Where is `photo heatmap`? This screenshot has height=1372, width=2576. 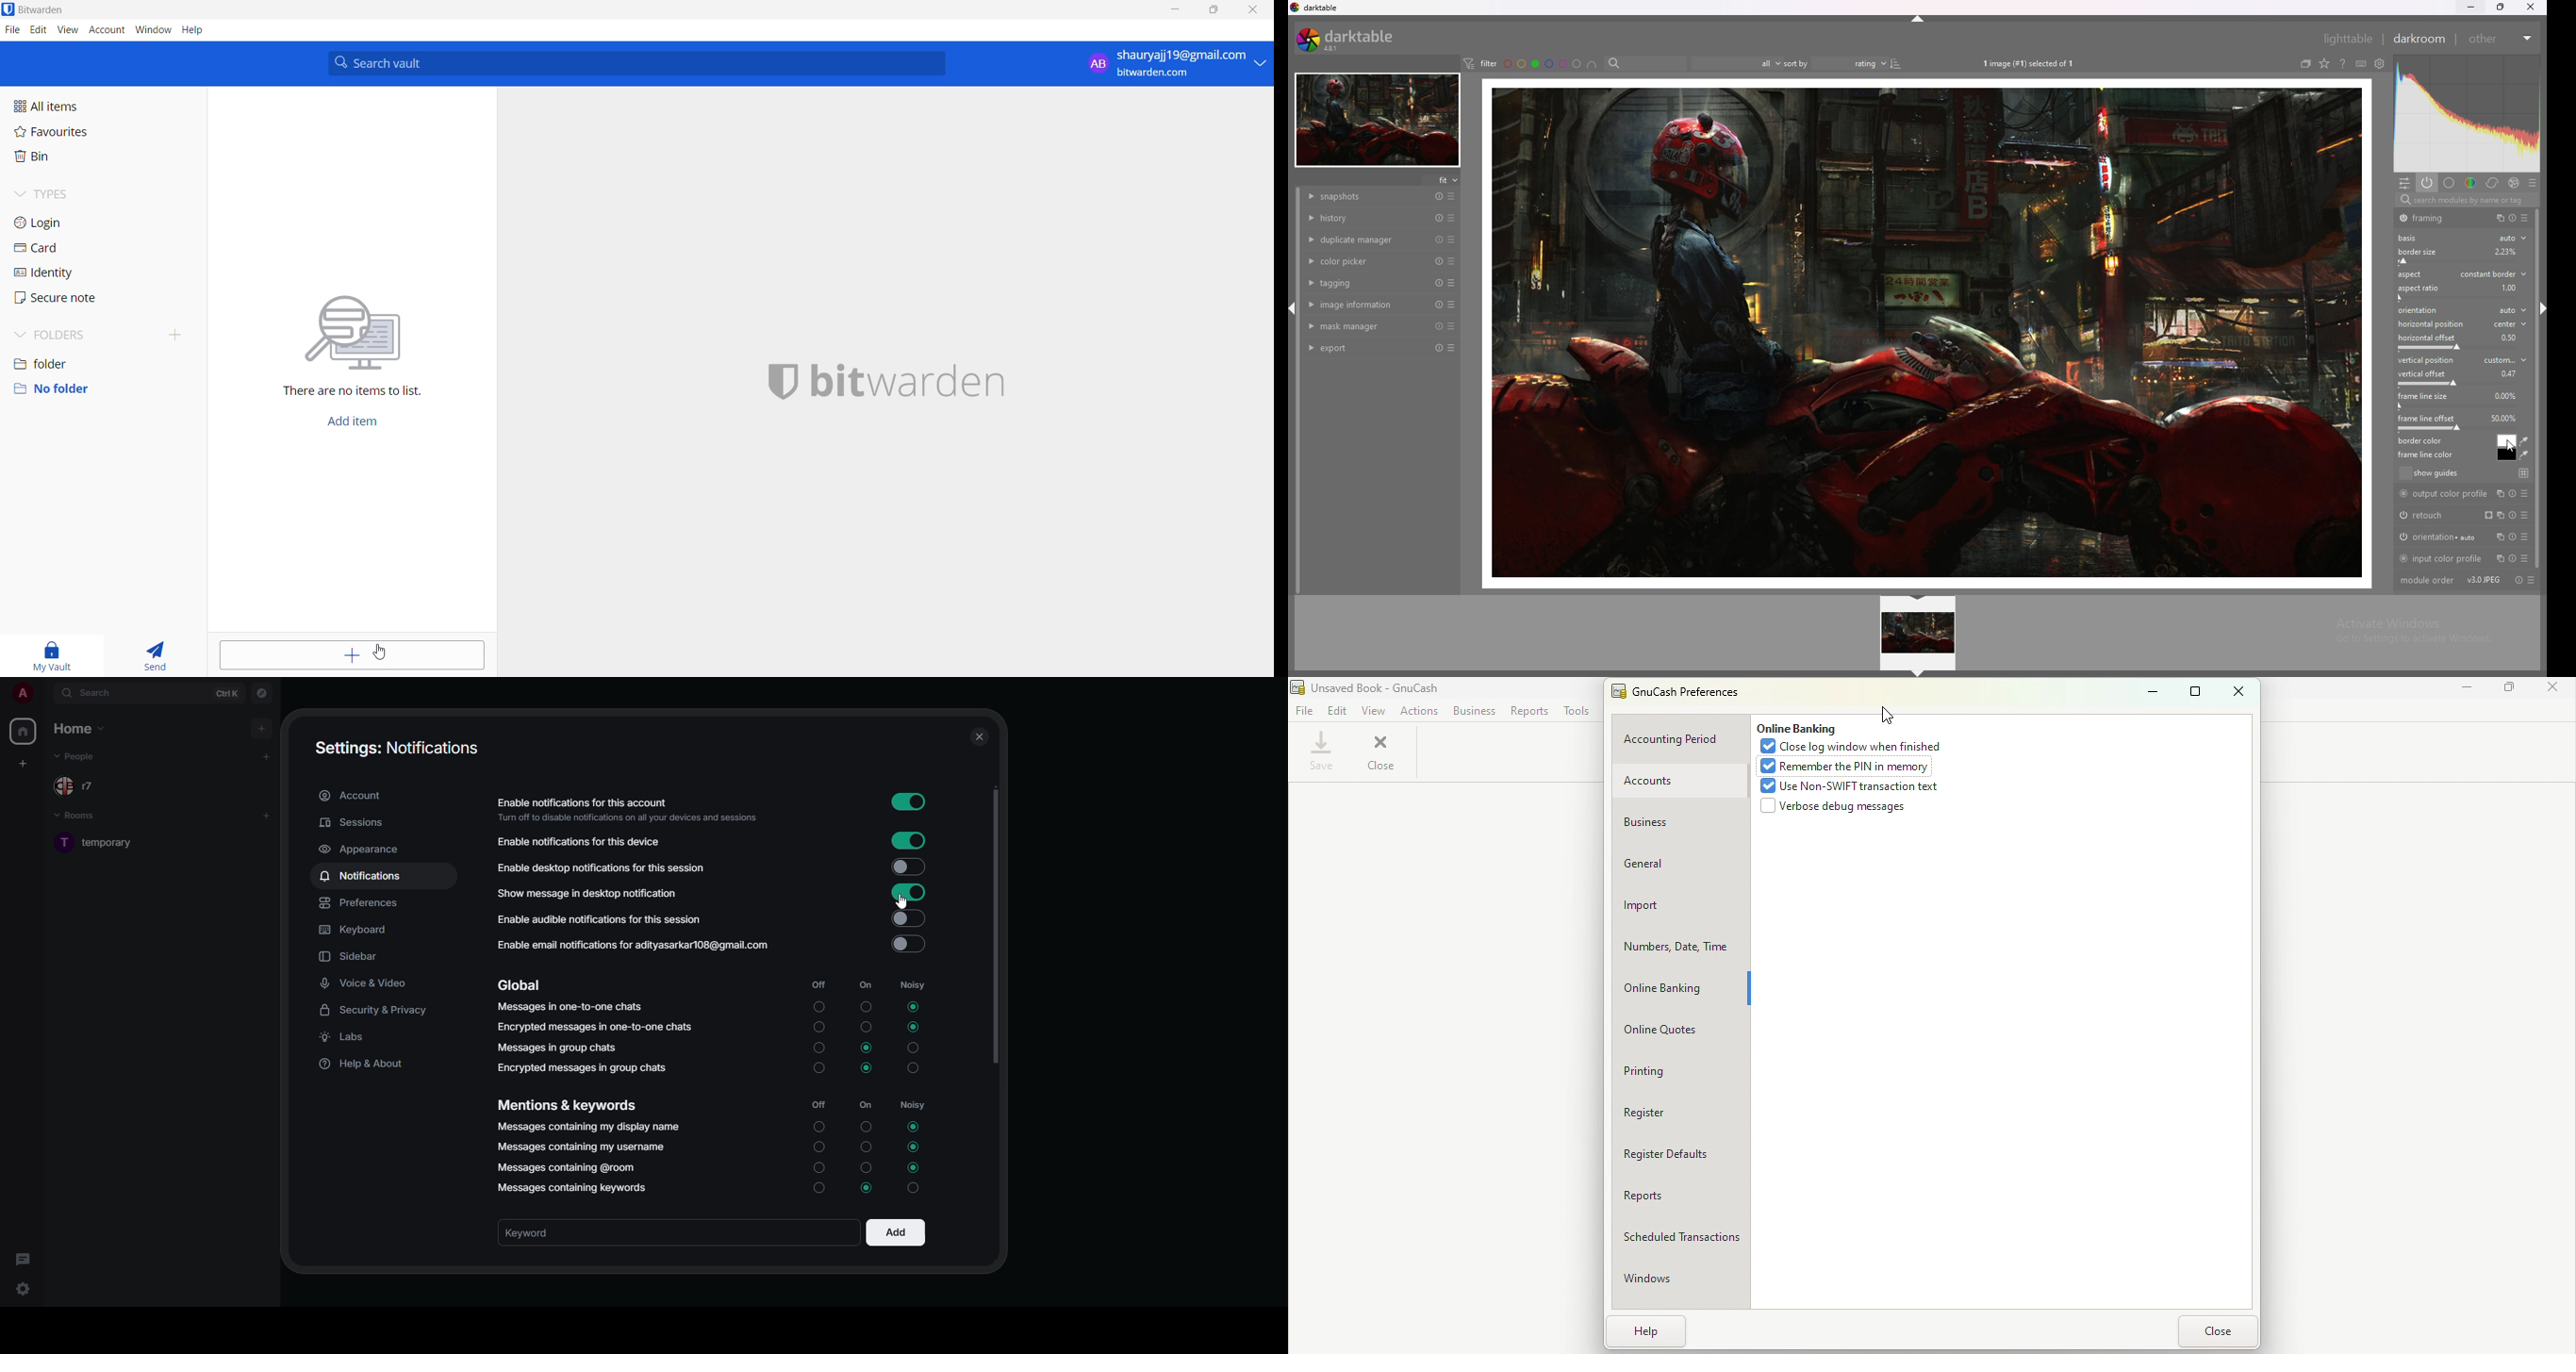 photo heatmap is located at coordinates (2467, 115).